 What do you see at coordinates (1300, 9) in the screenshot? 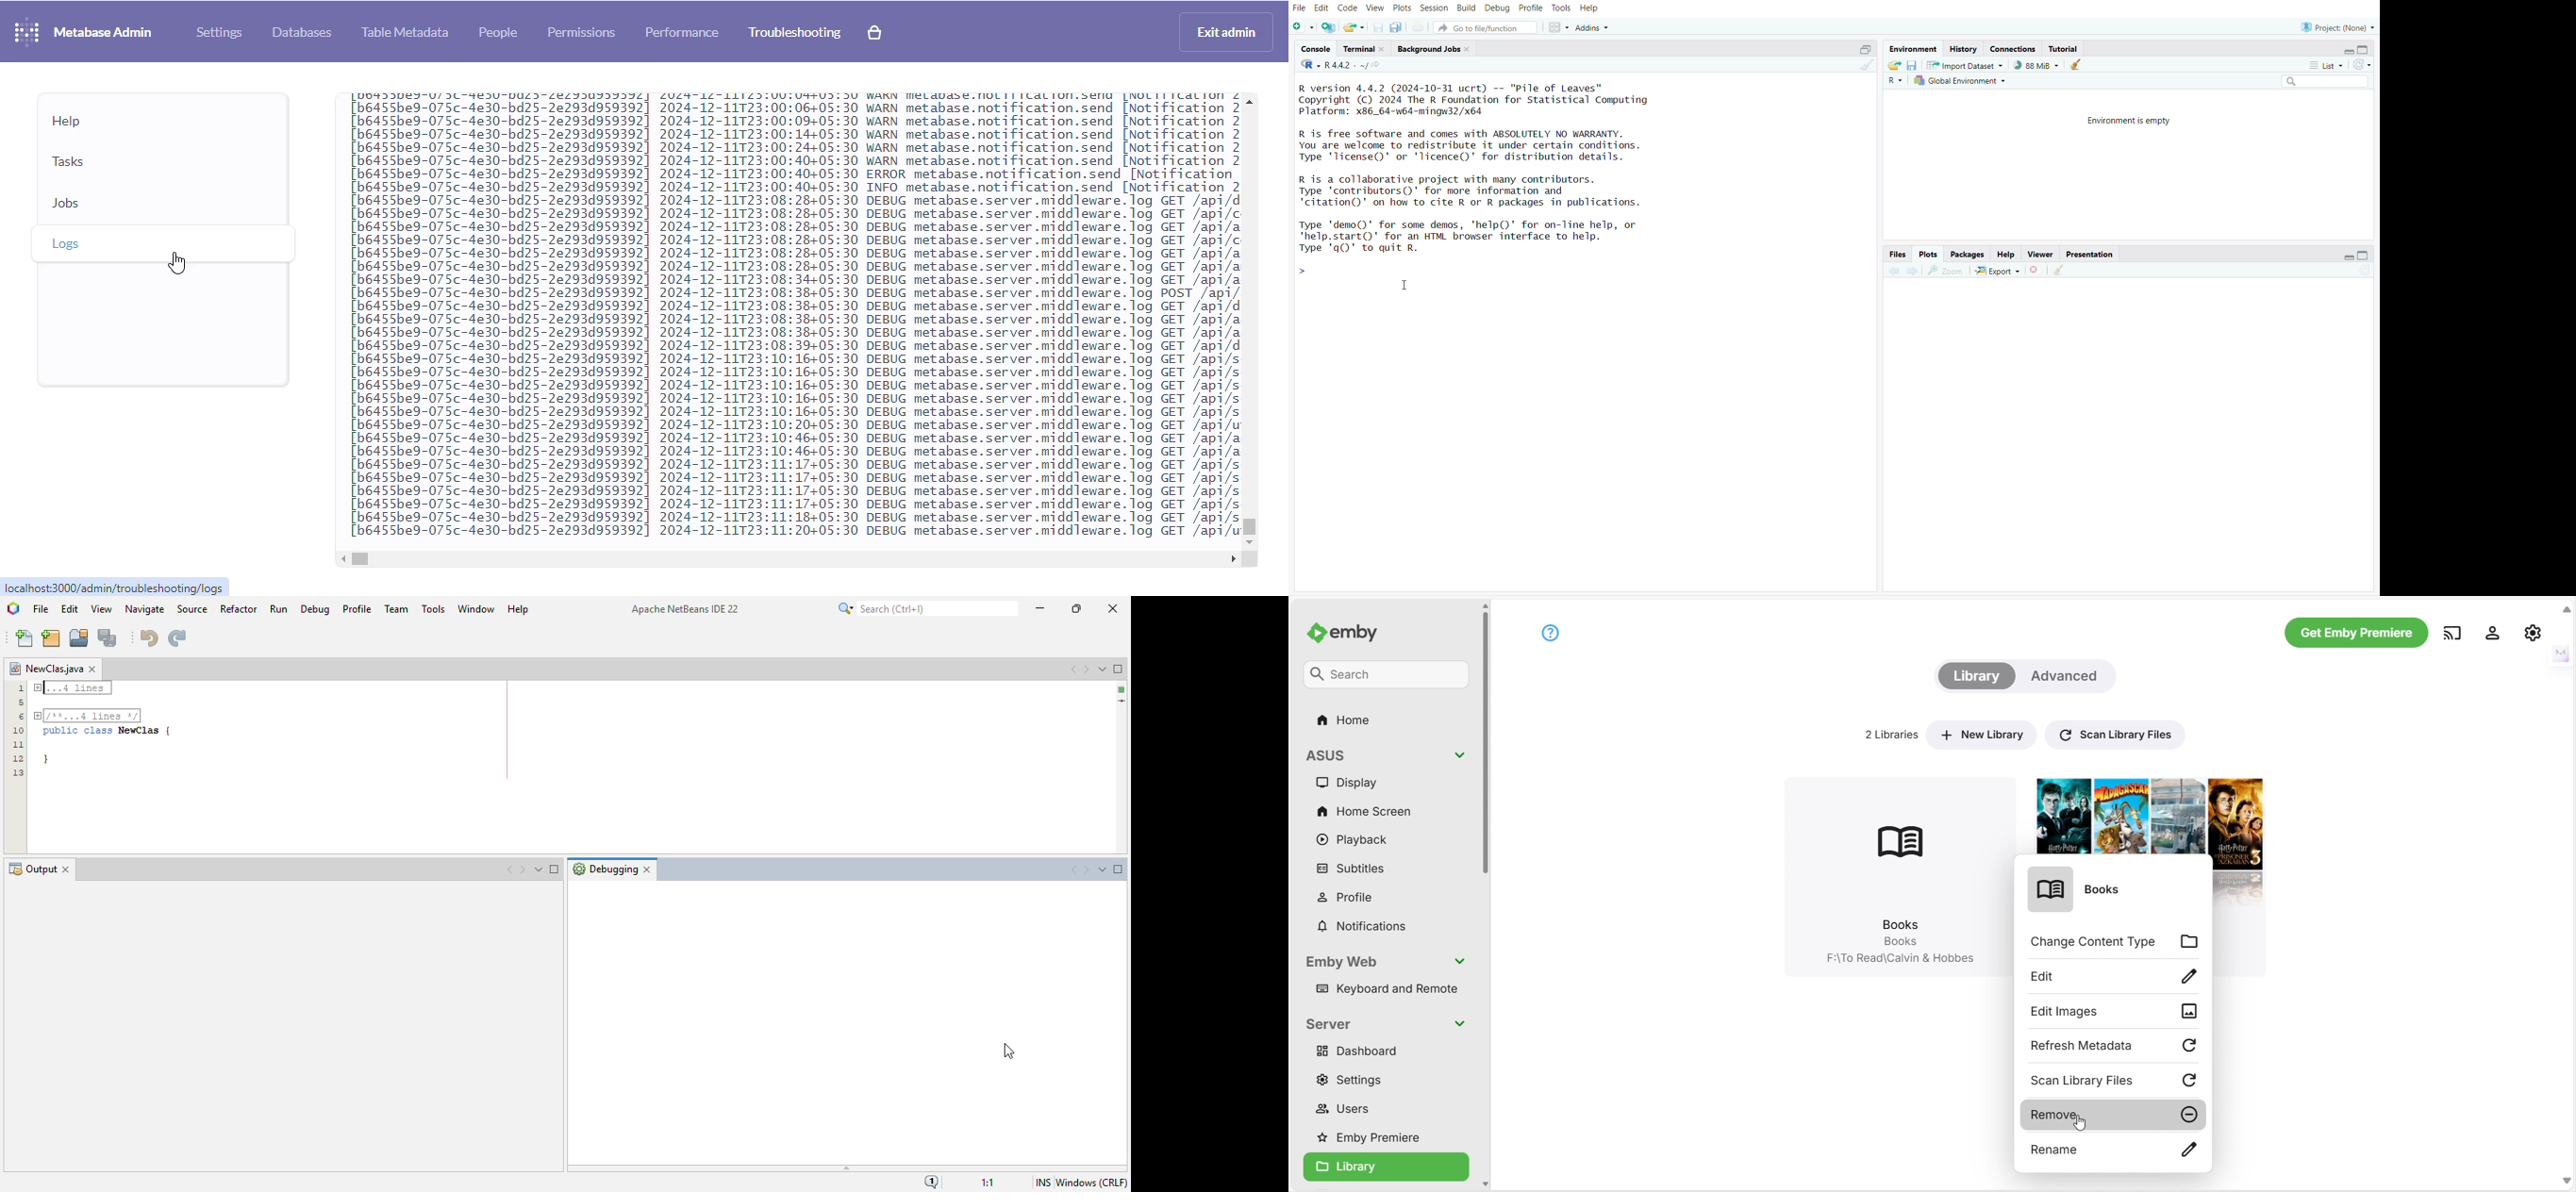
I see `file` at bounding box center [1300, 9].